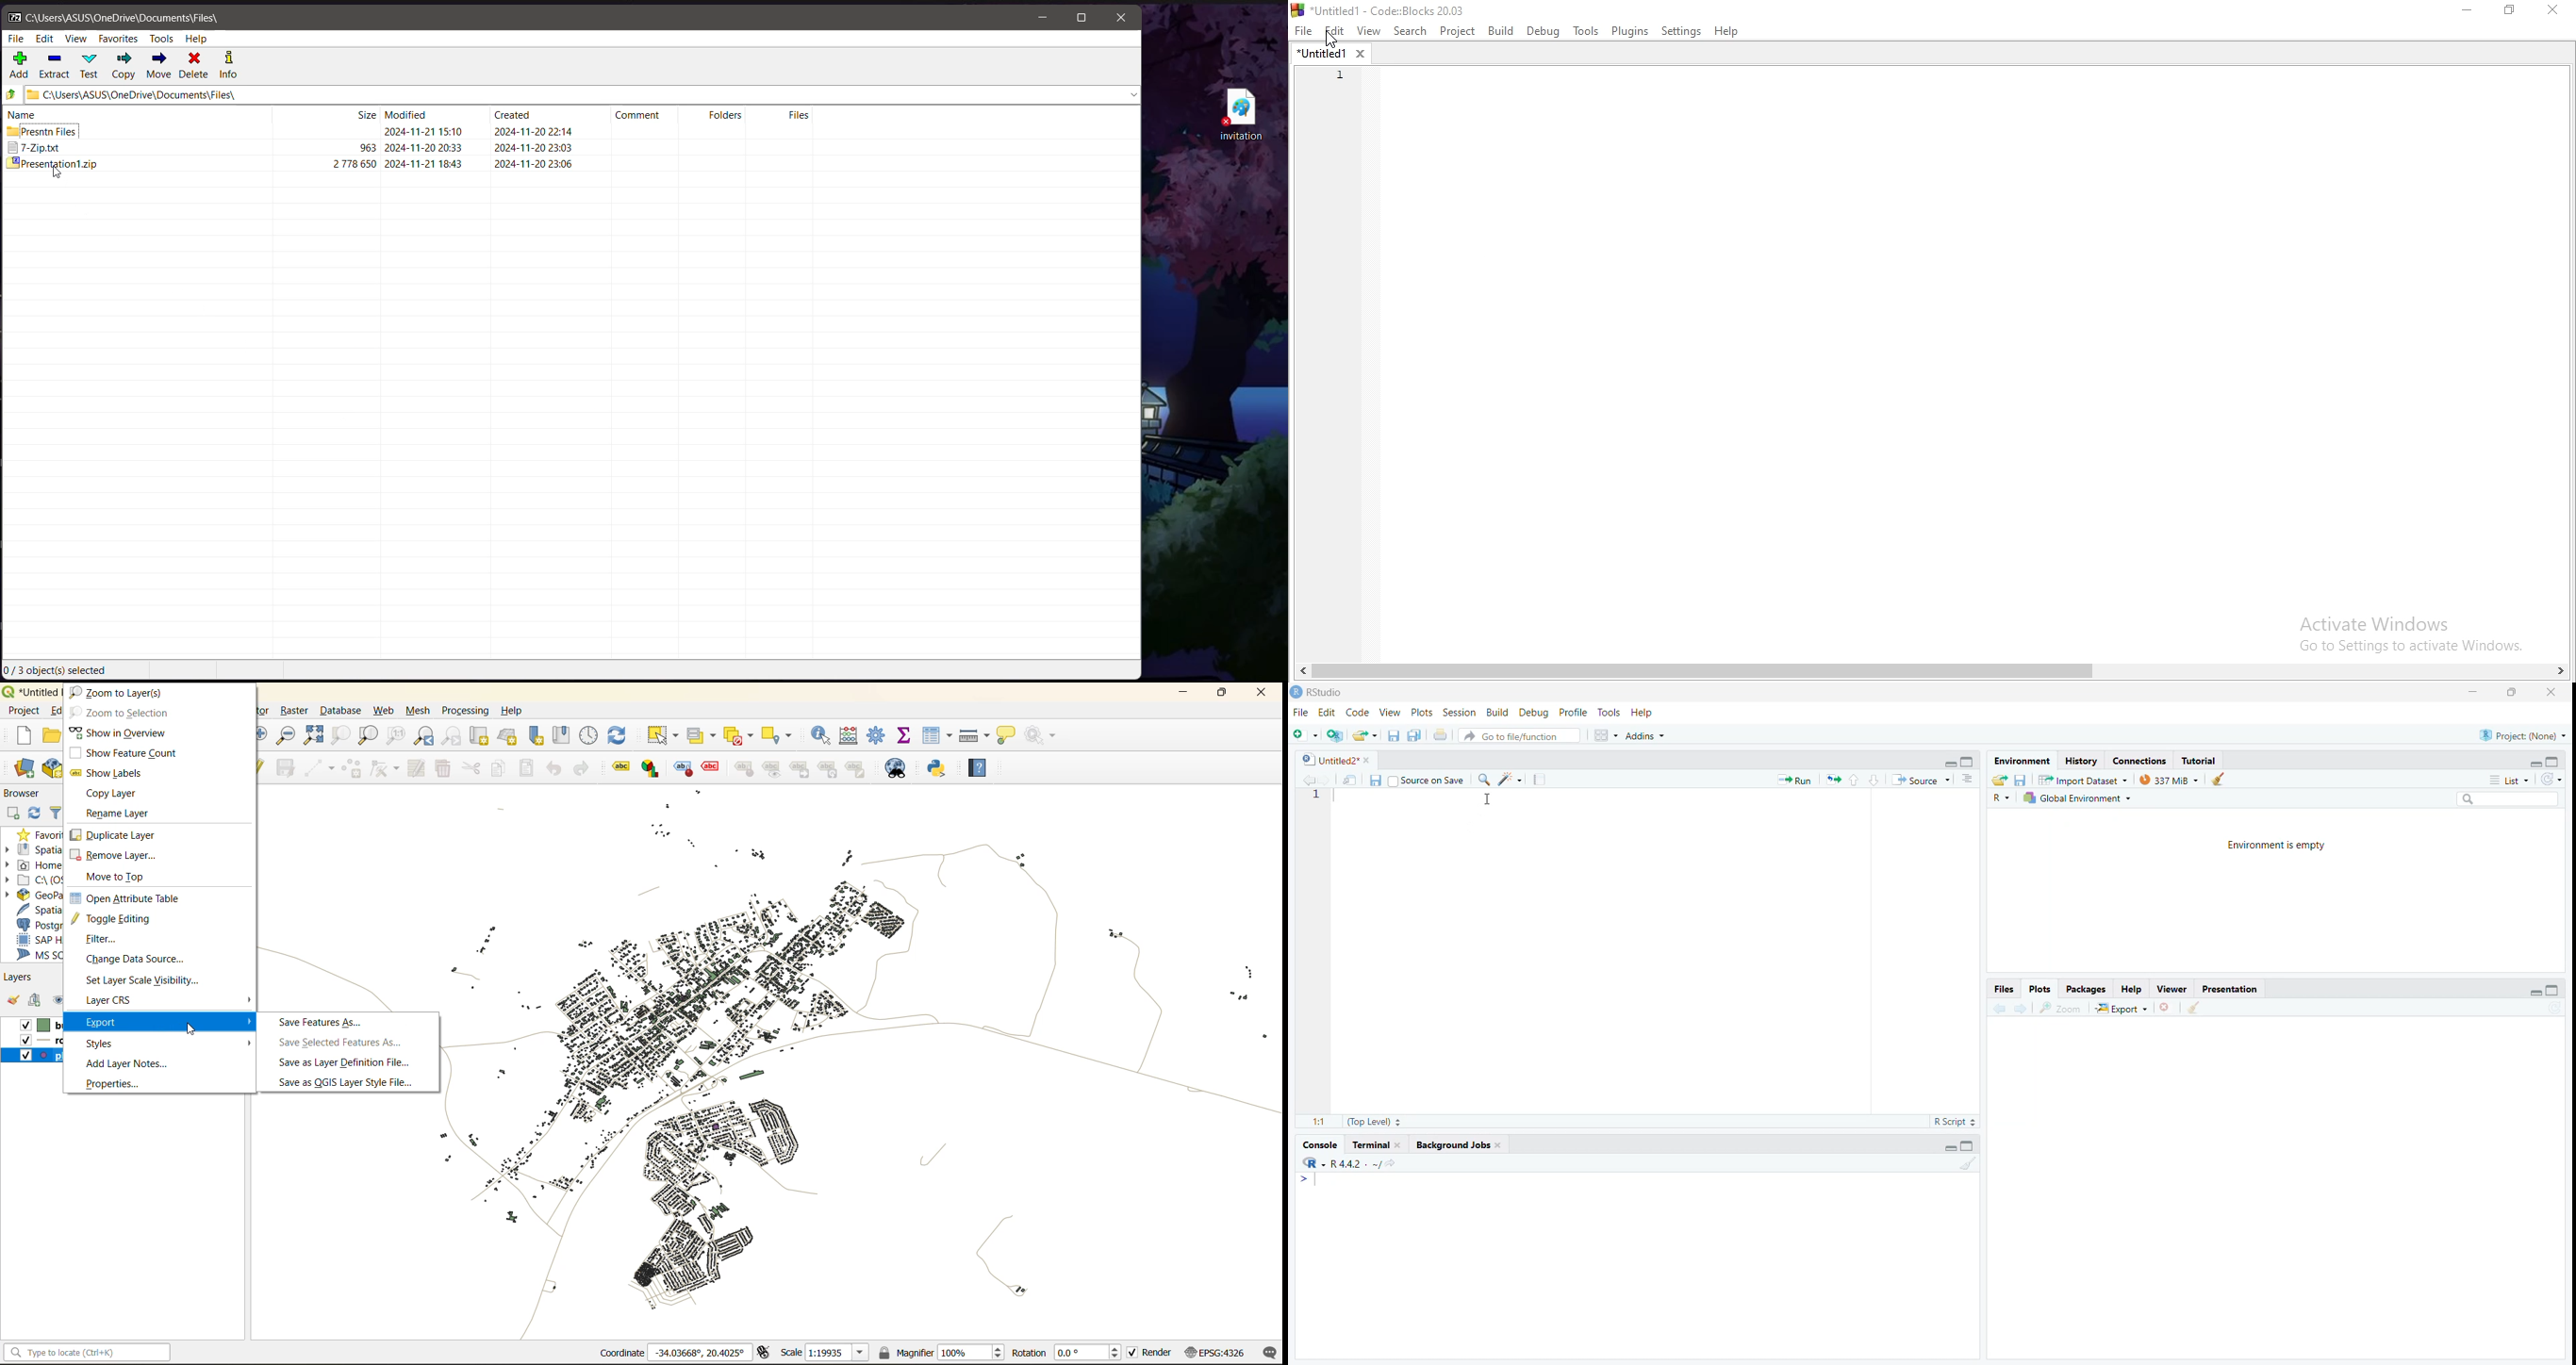 This screenshot has width=2576, height=1372. Describe the element at coordinates (1317, 1121) in the screenshot. I see `1:1` at that location.